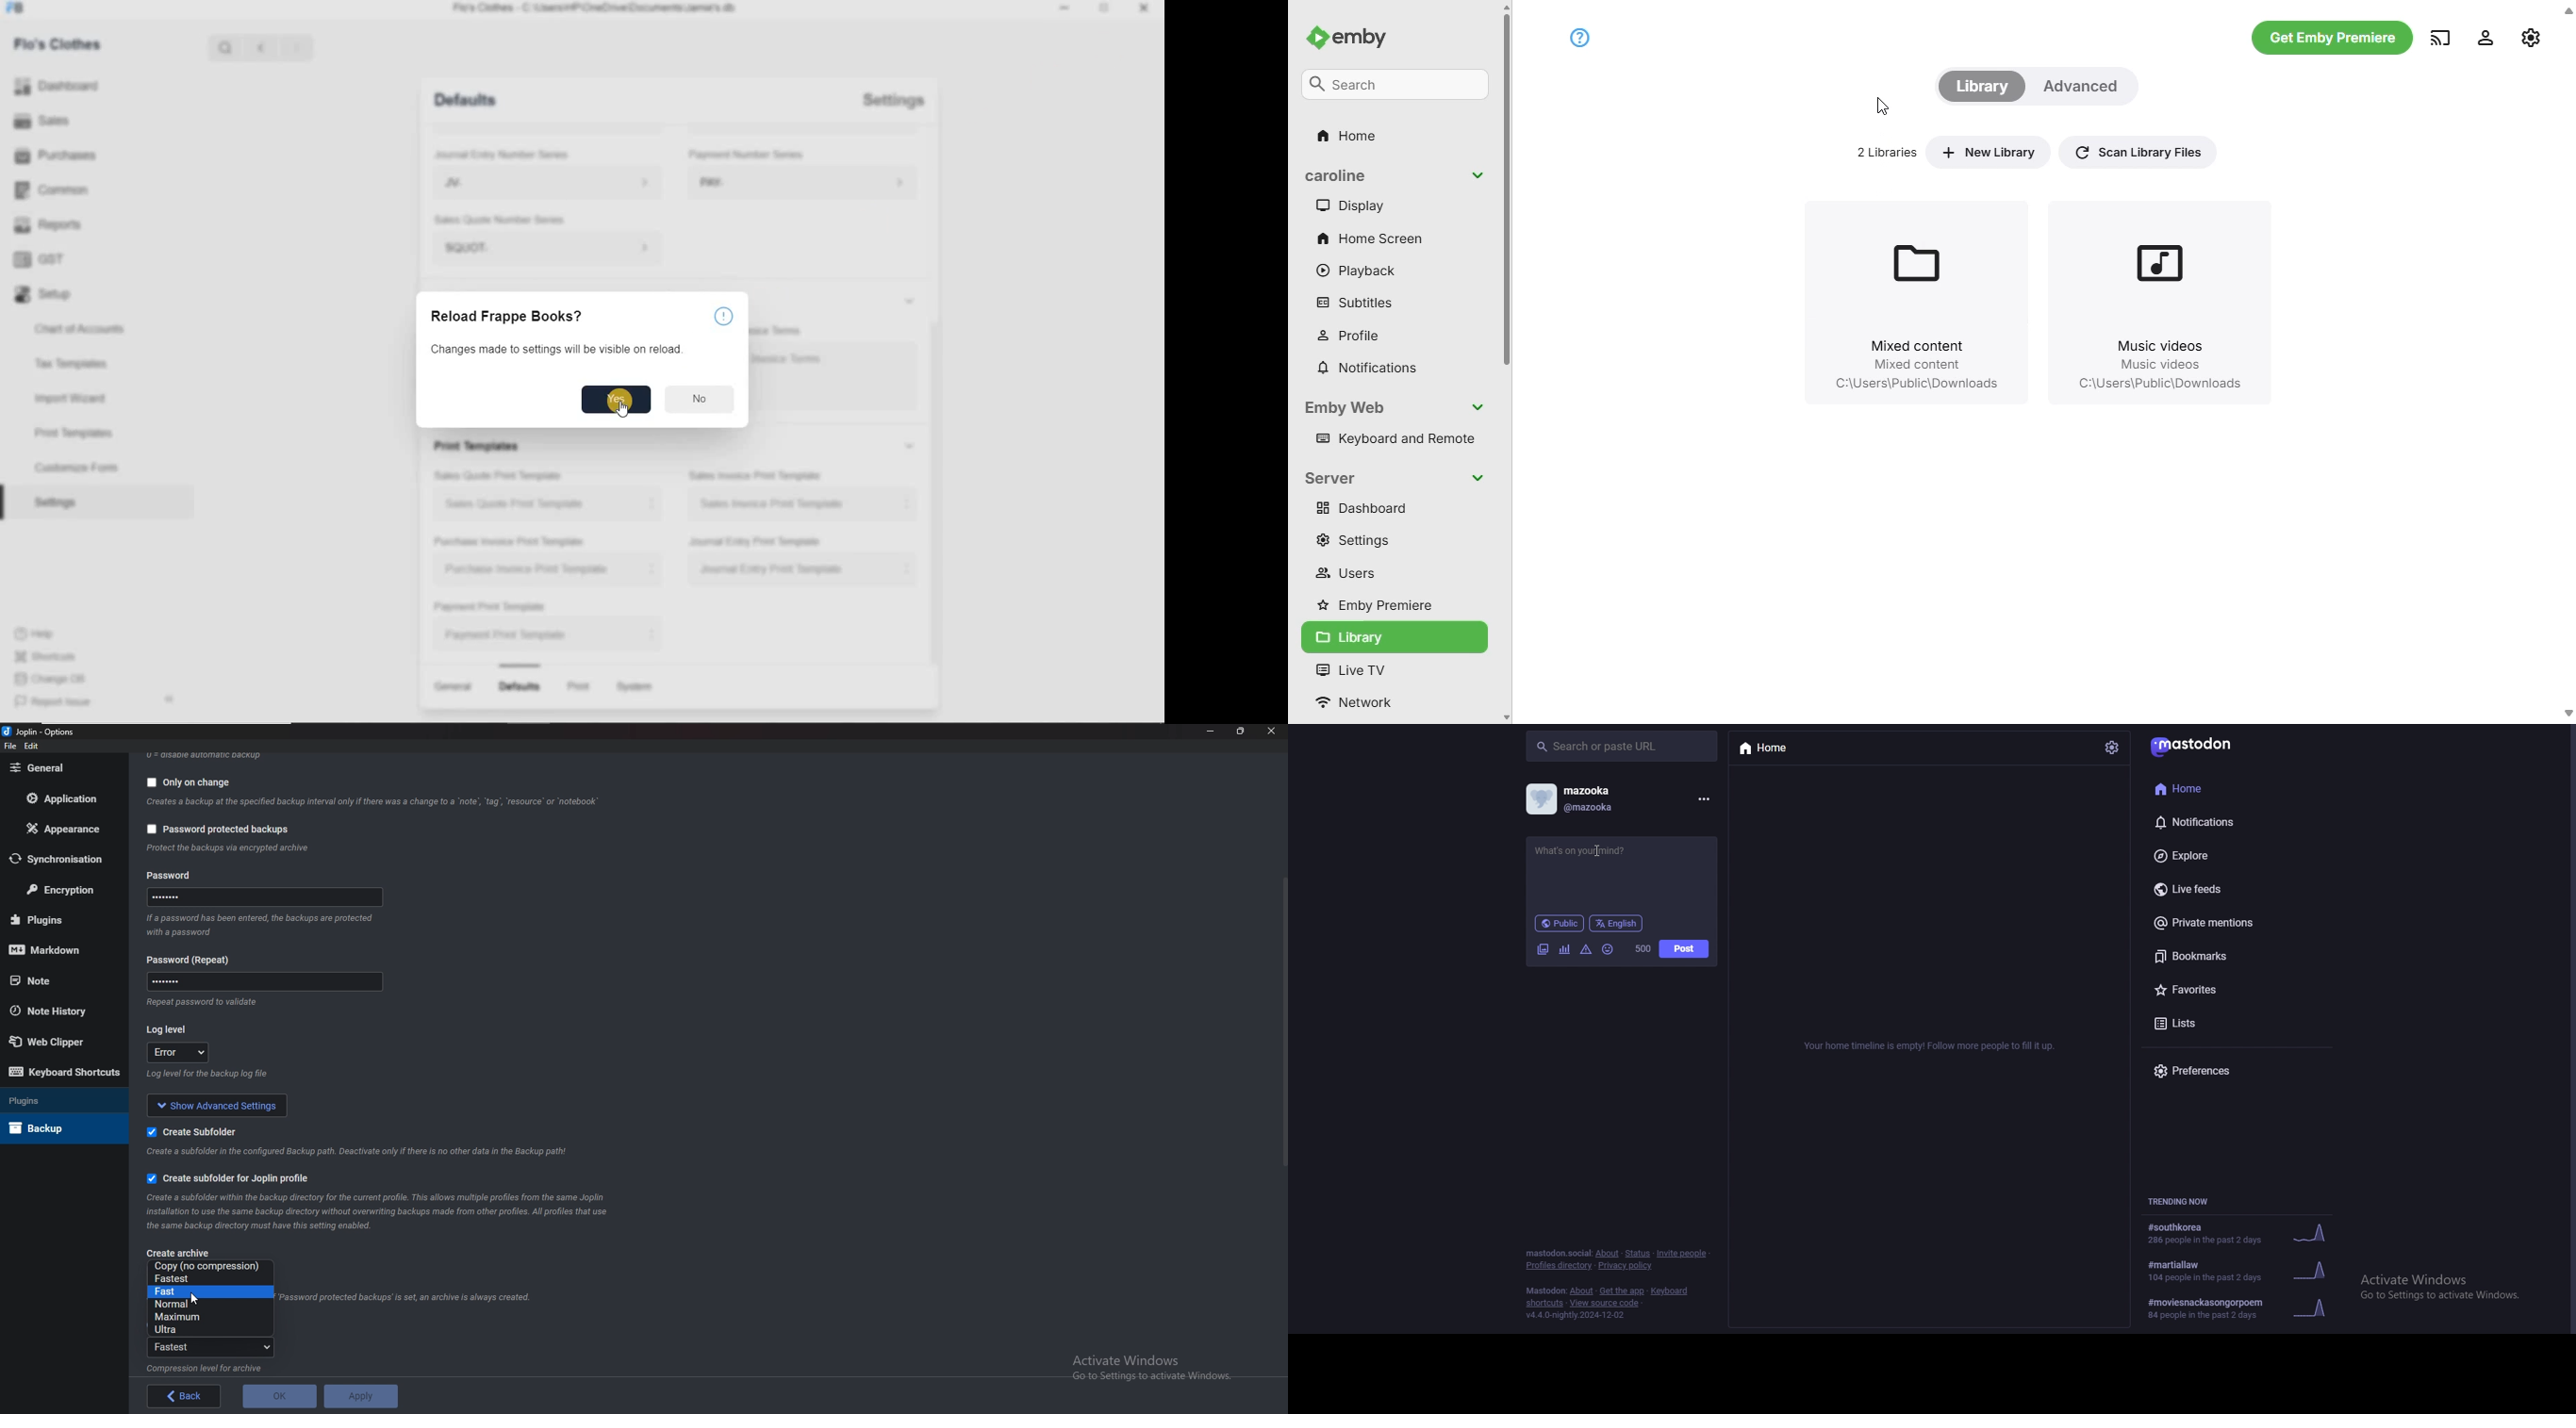 The image size is (2576, 1428). I want to click on Next, so click(296, 47).